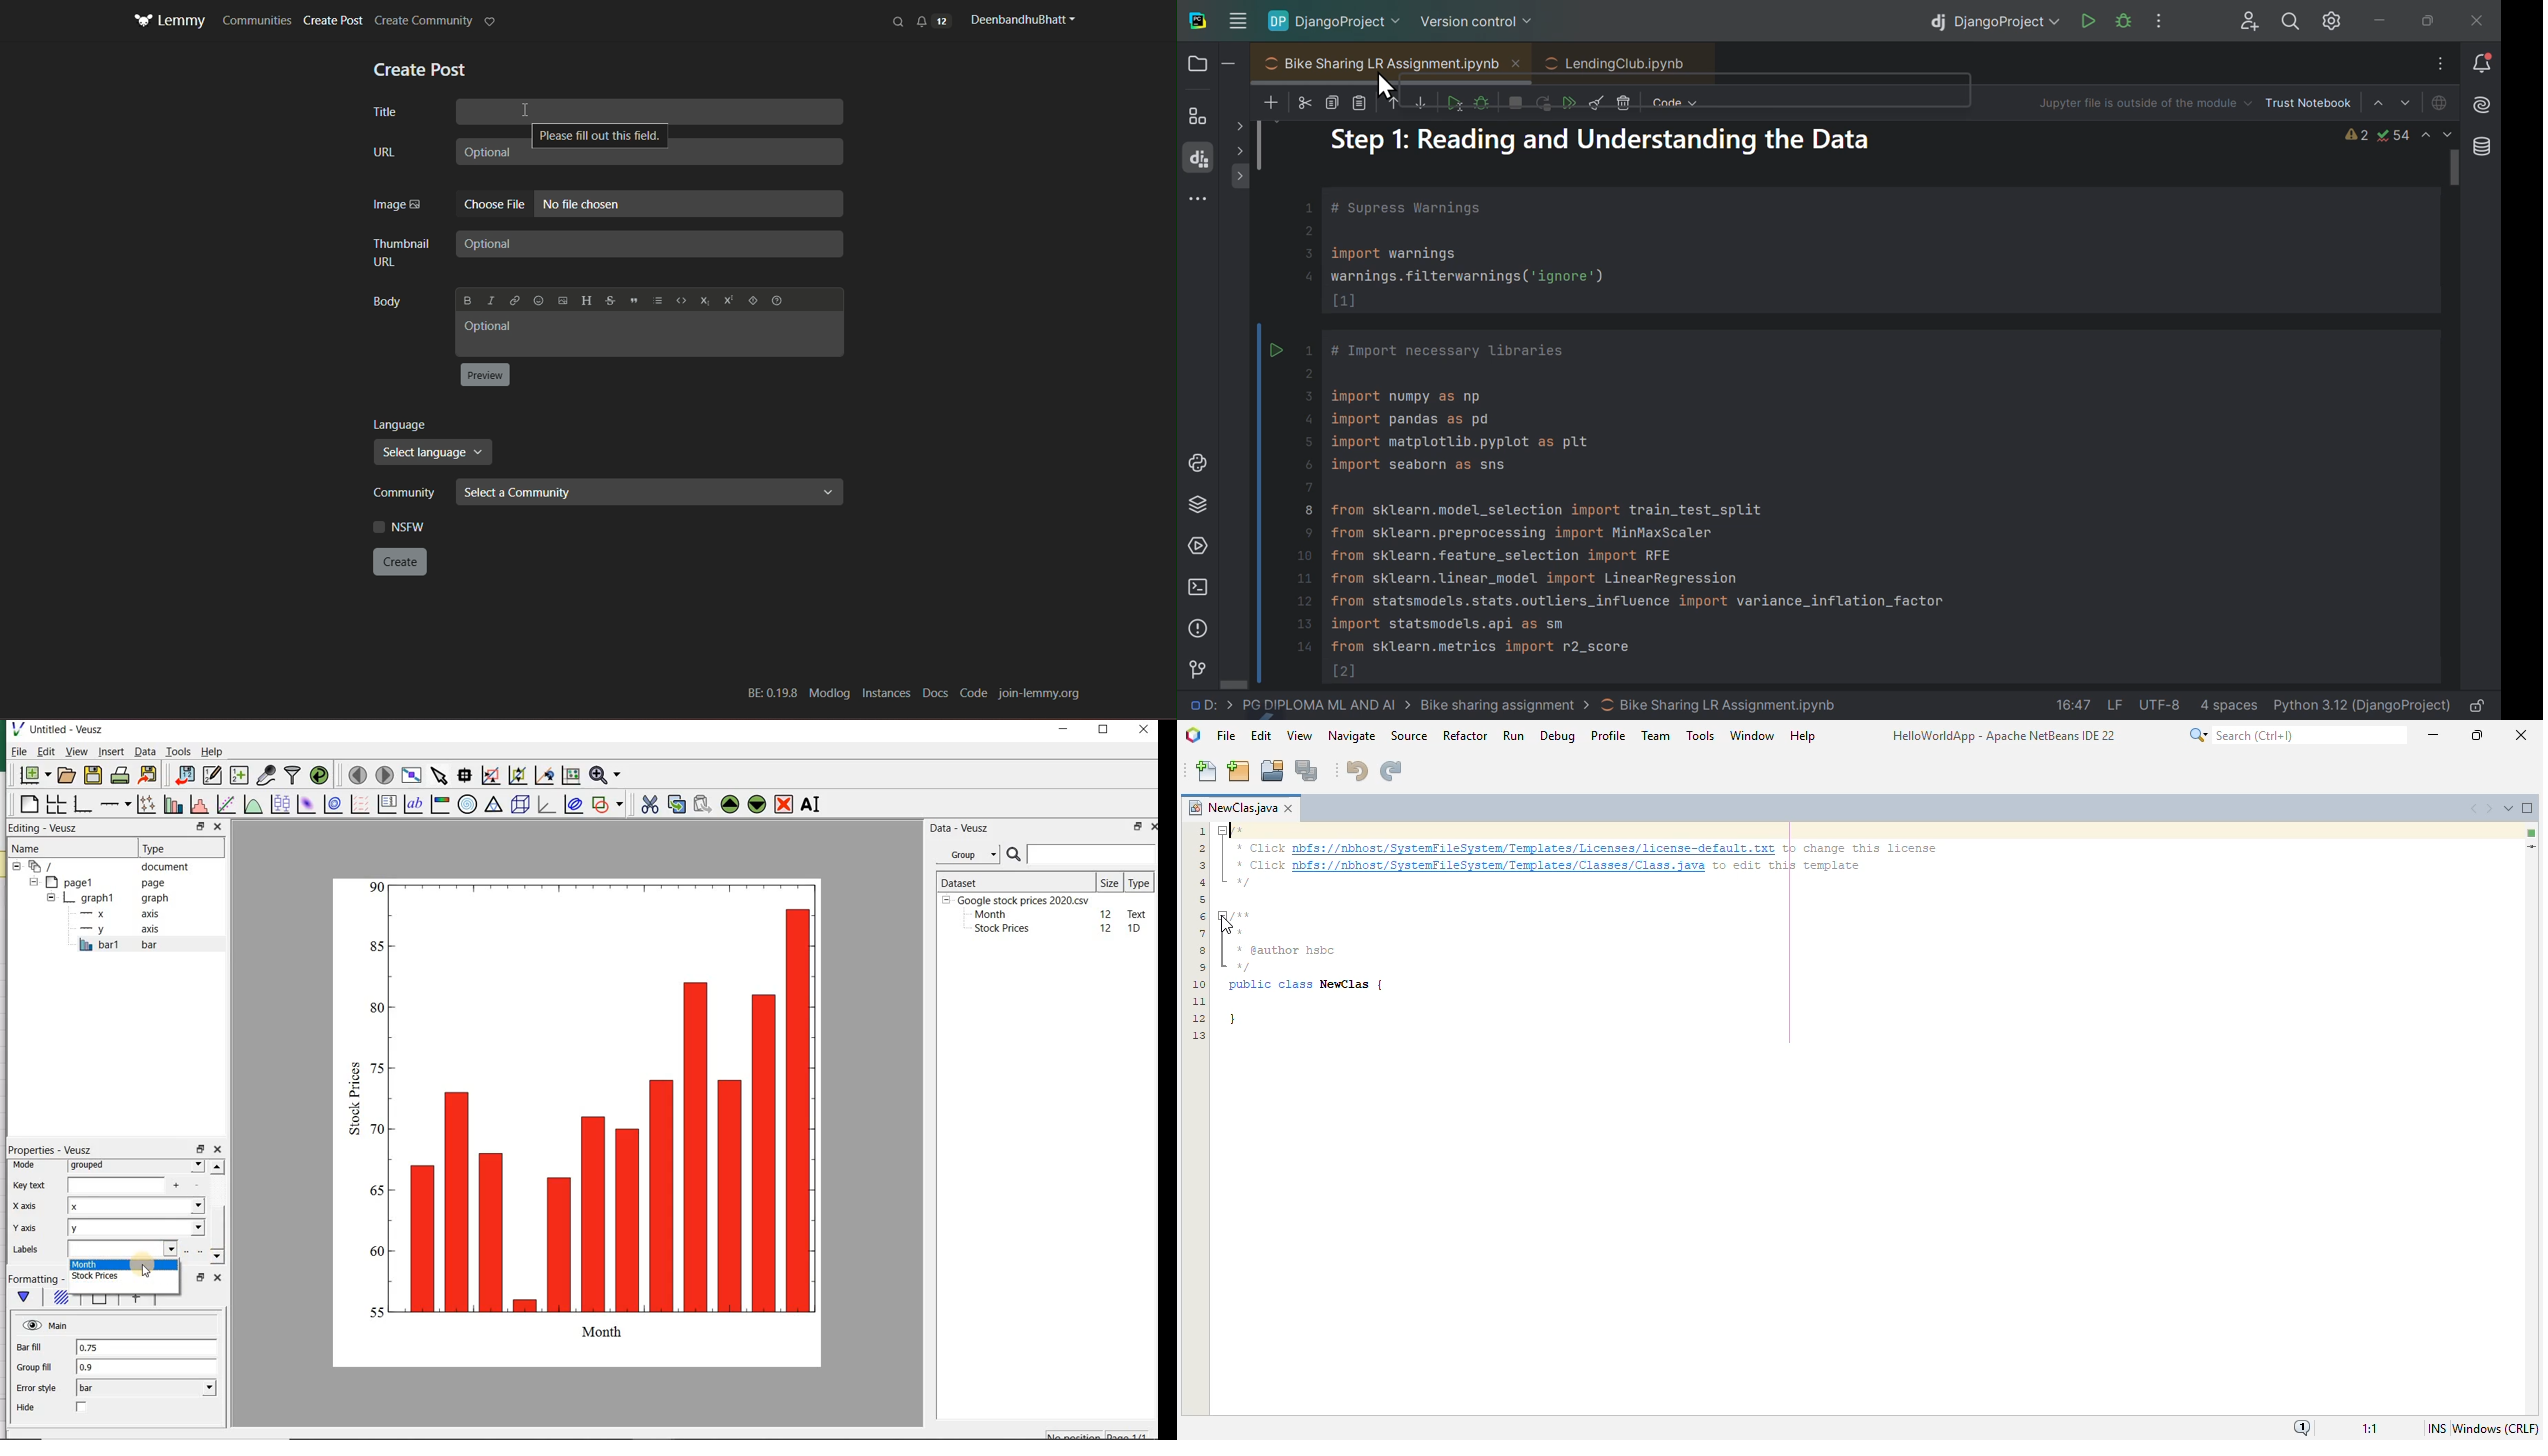  Describe the element at coordinates (1351, 736) in the screenshot. I see `navigate` at that location.